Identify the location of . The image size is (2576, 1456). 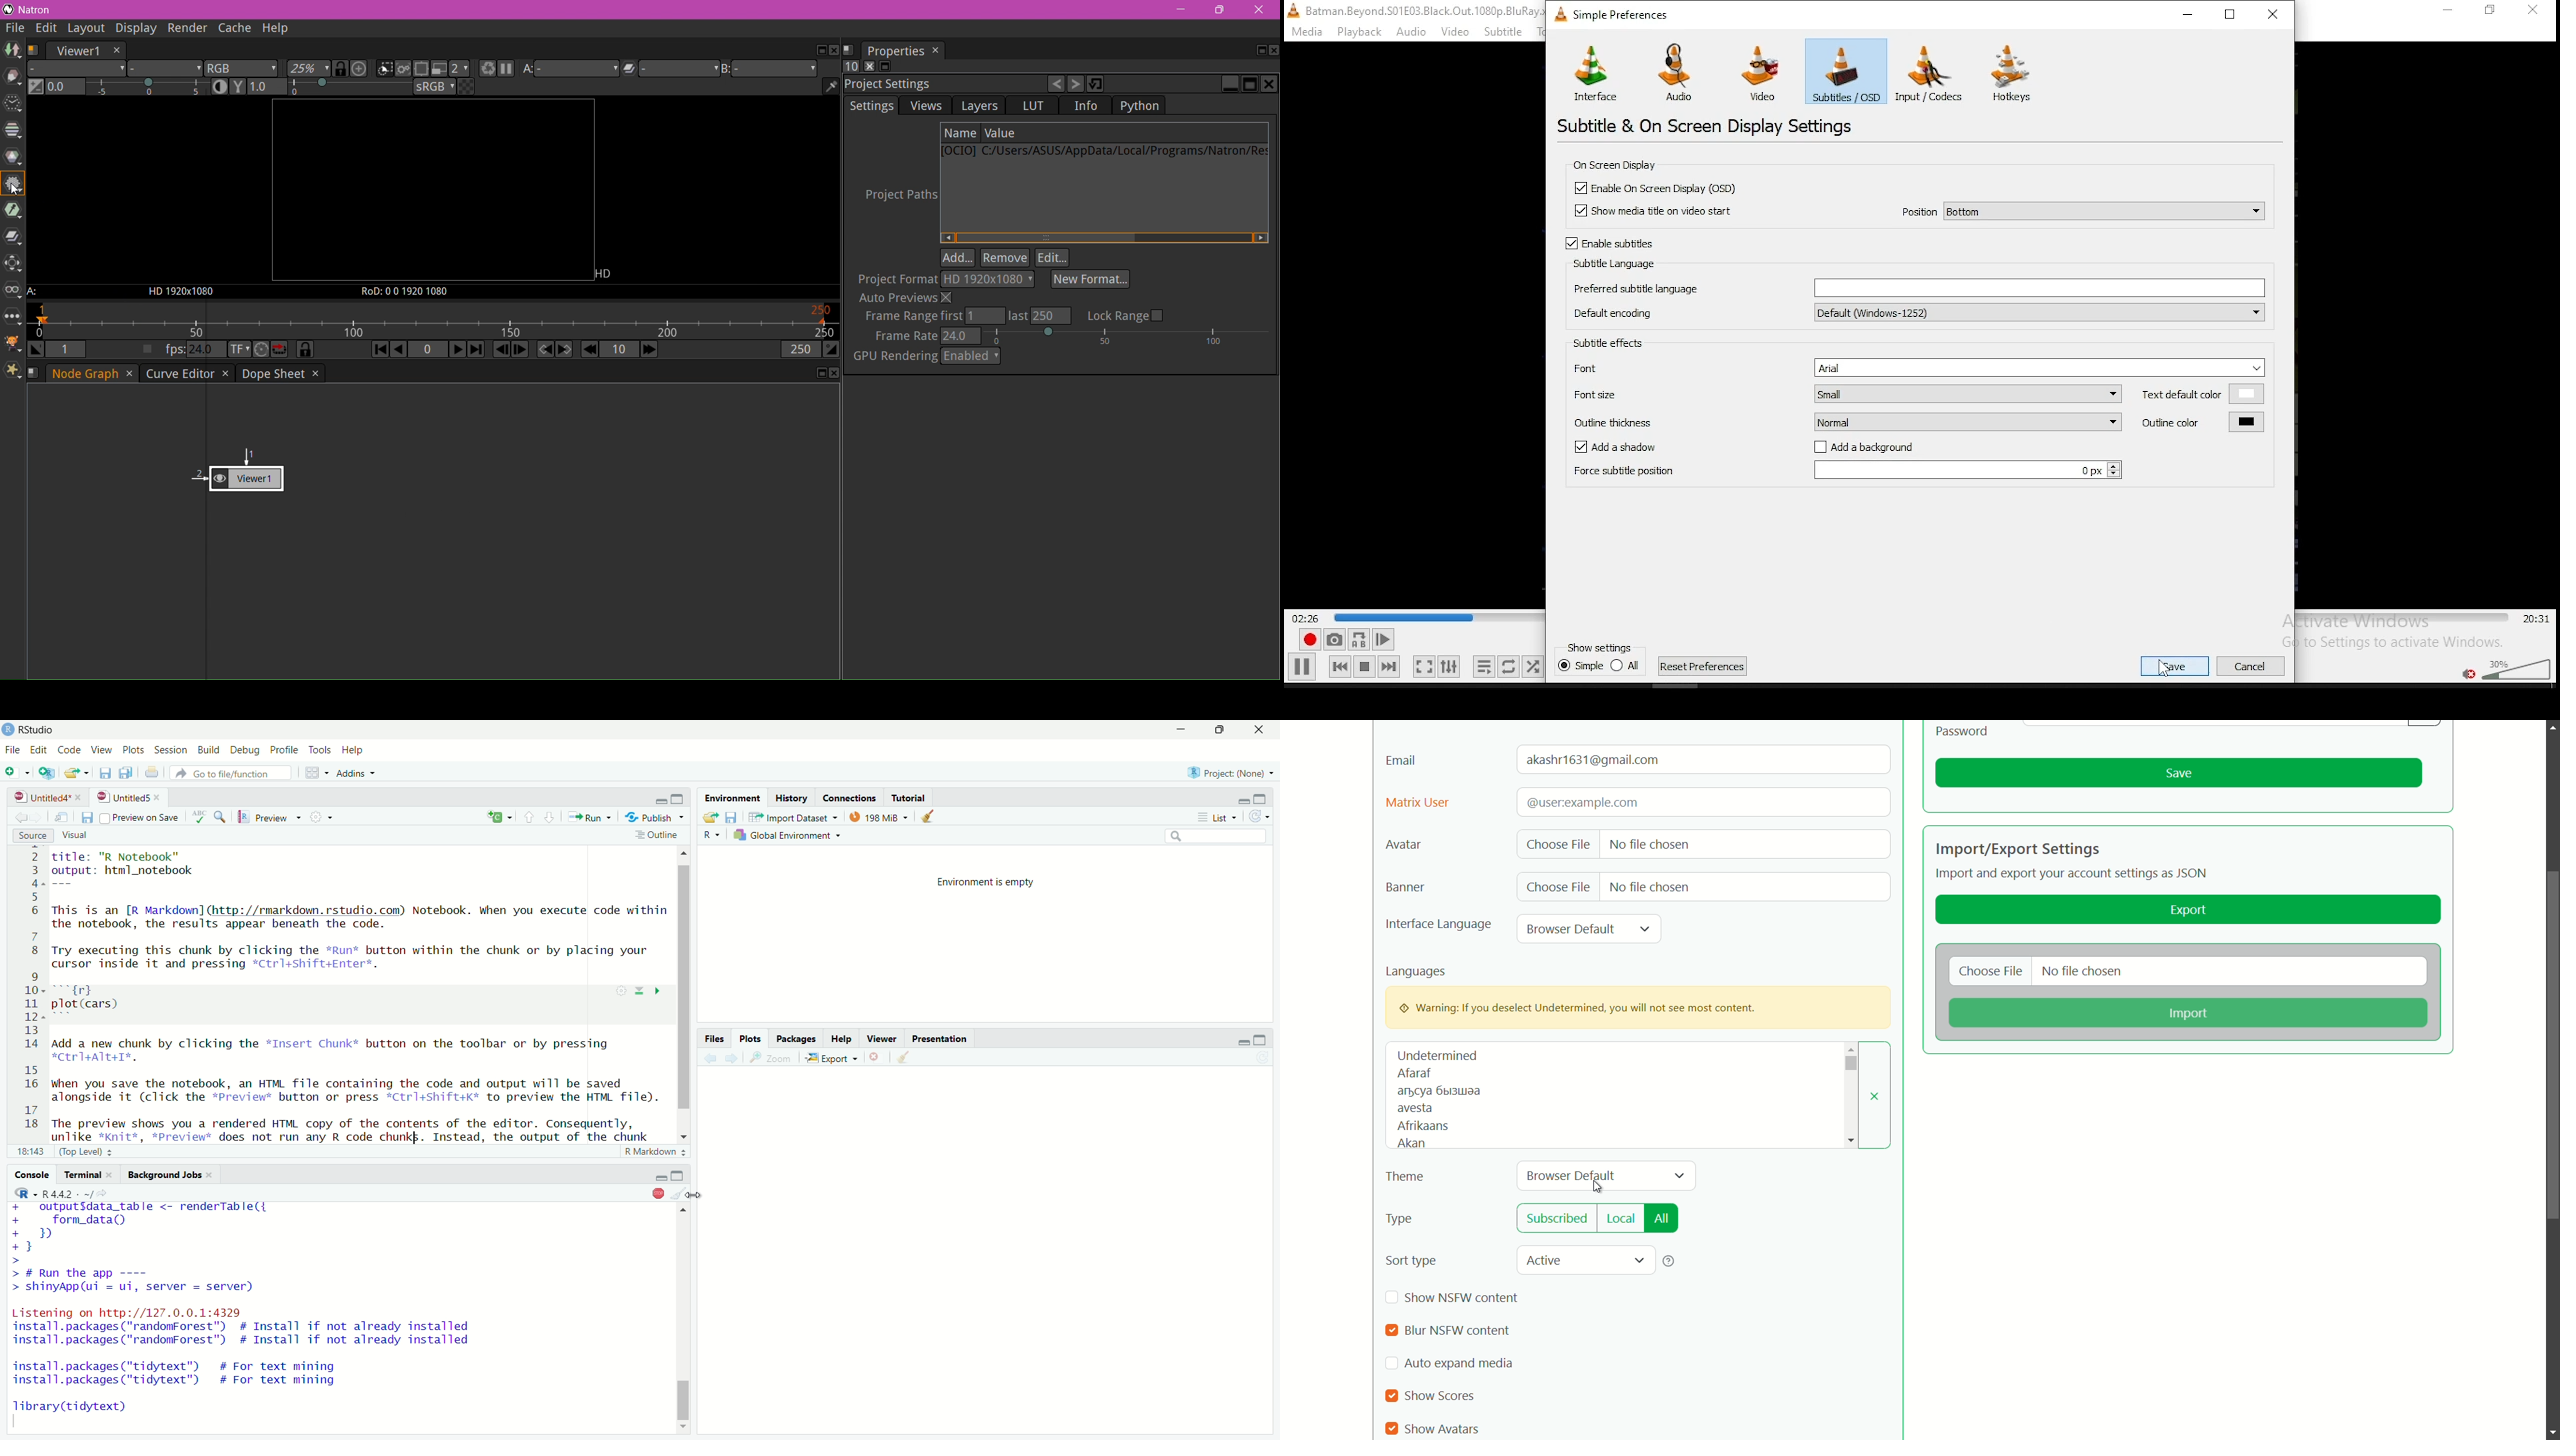
(1303, 32).